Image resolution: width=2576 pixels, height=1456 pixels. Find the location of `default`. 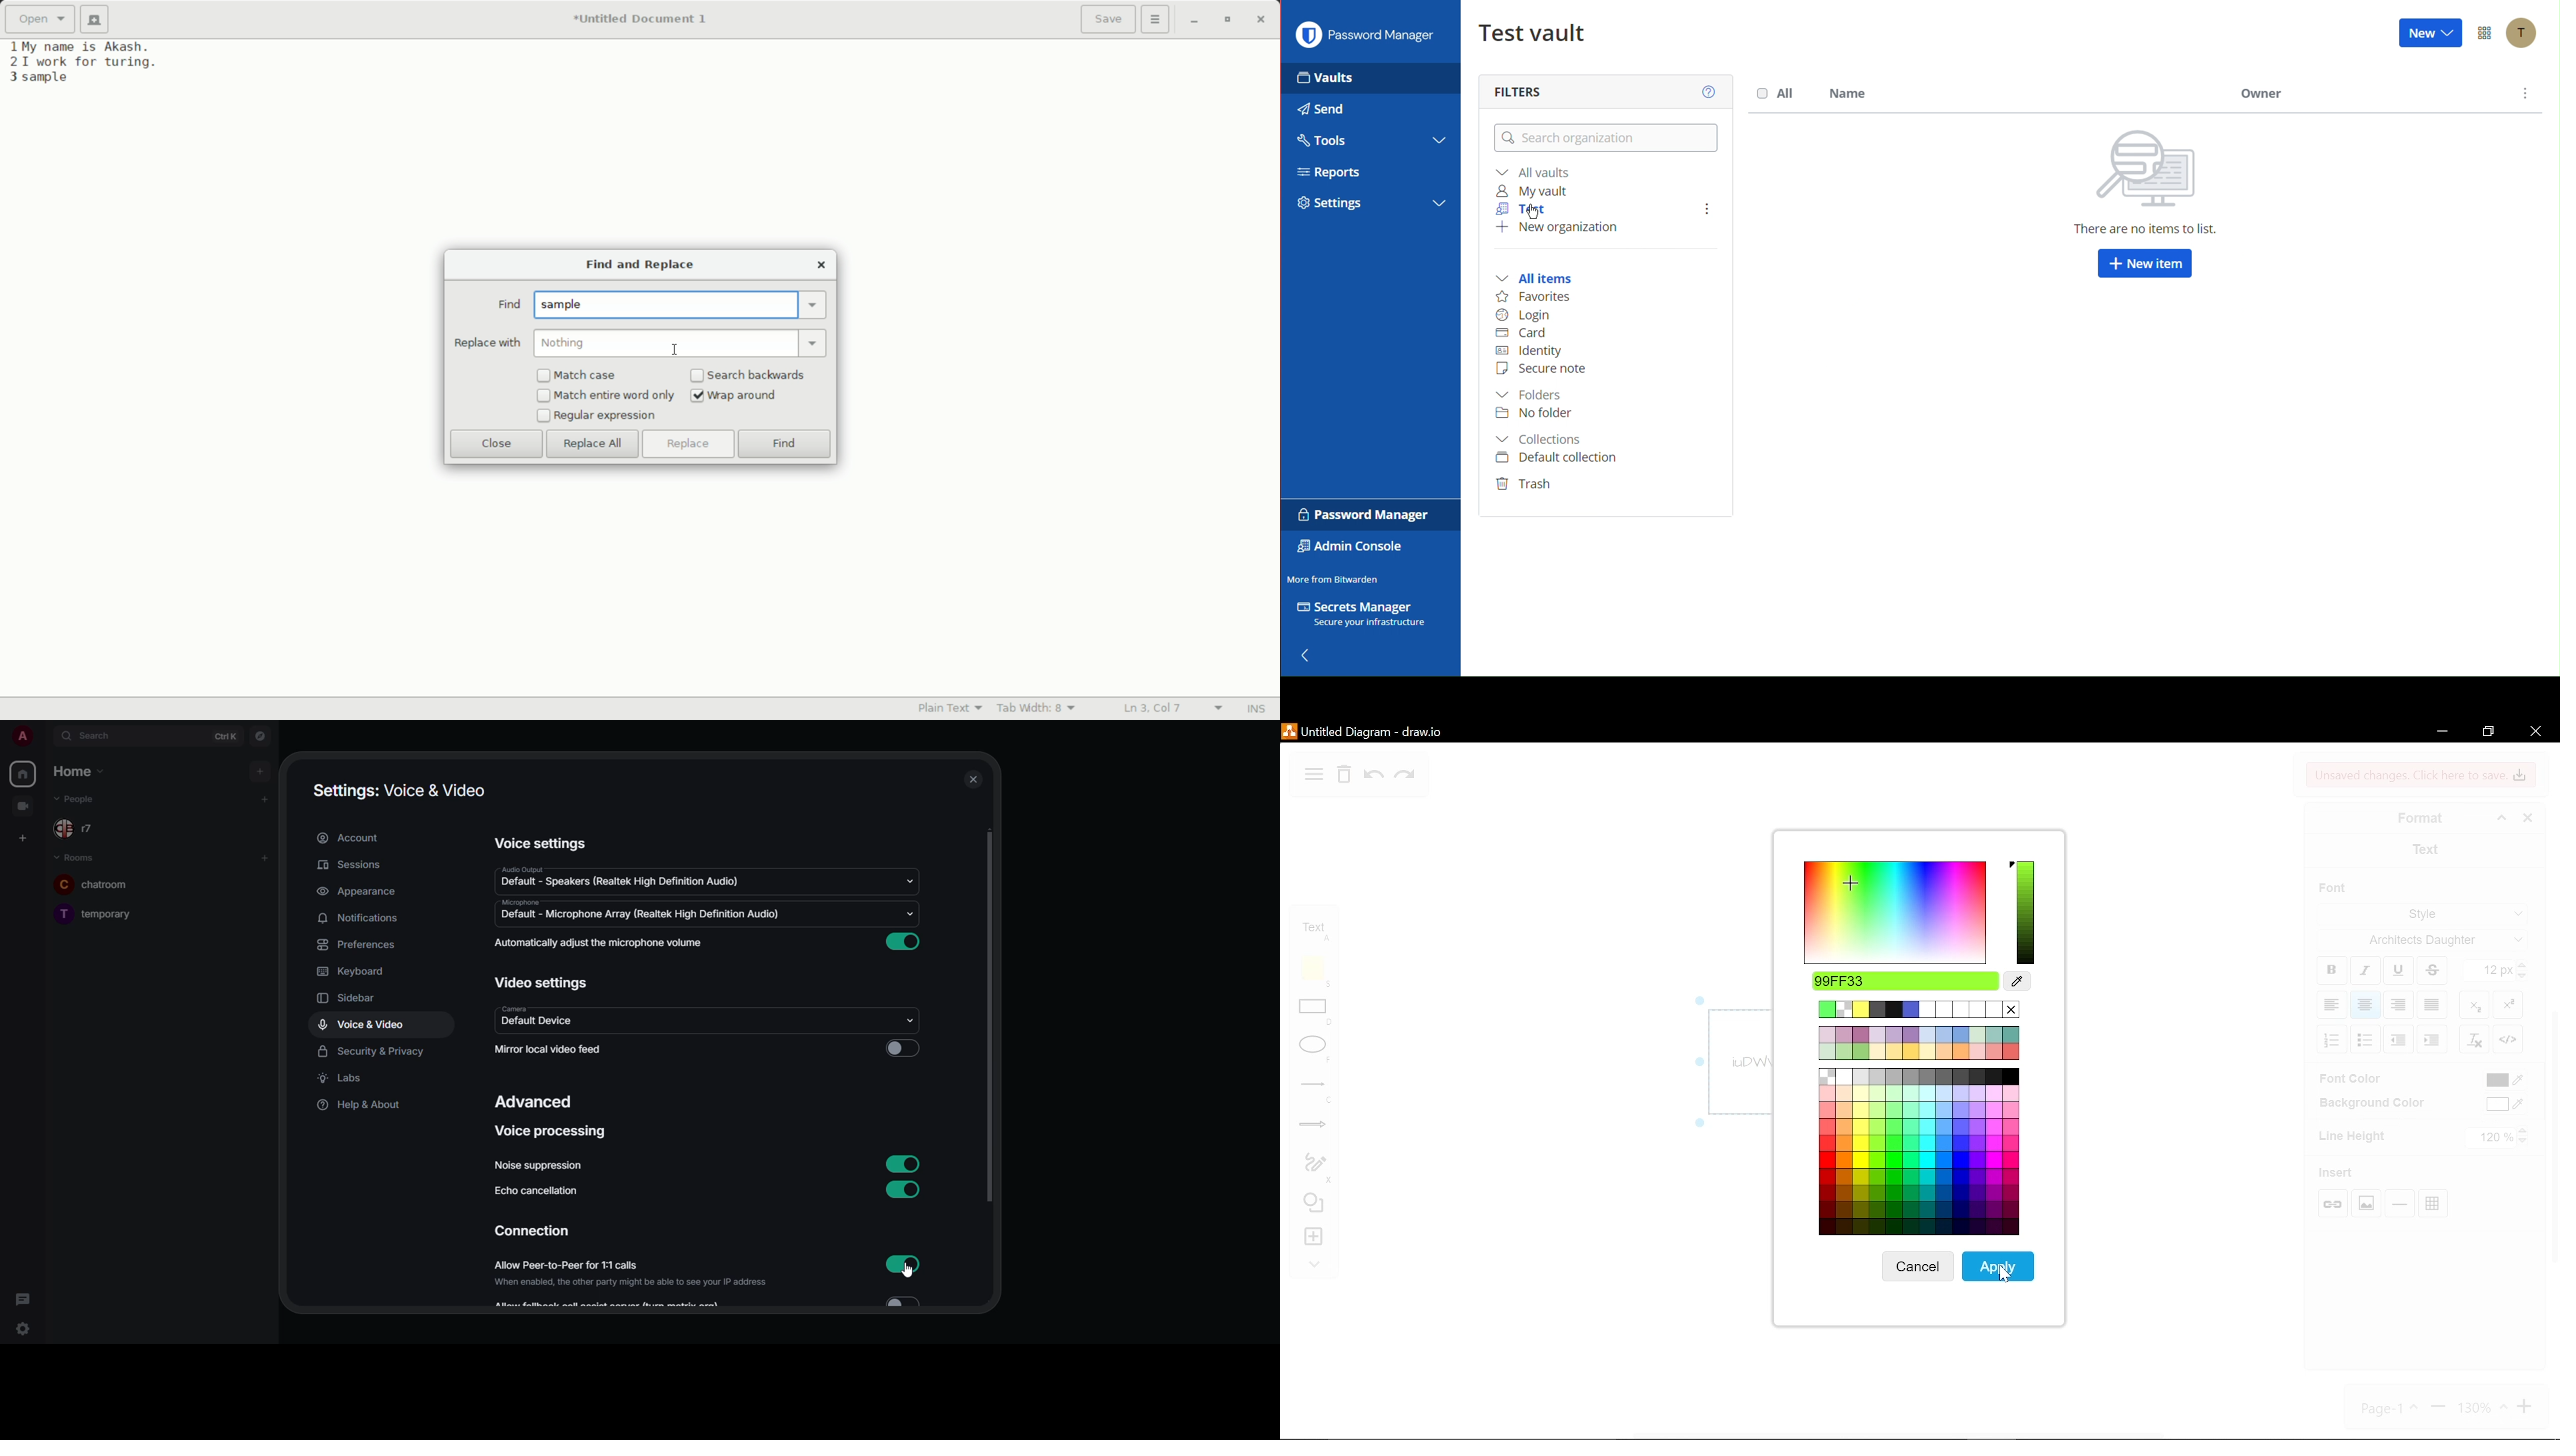

default is located at coordinates (536, 1021).